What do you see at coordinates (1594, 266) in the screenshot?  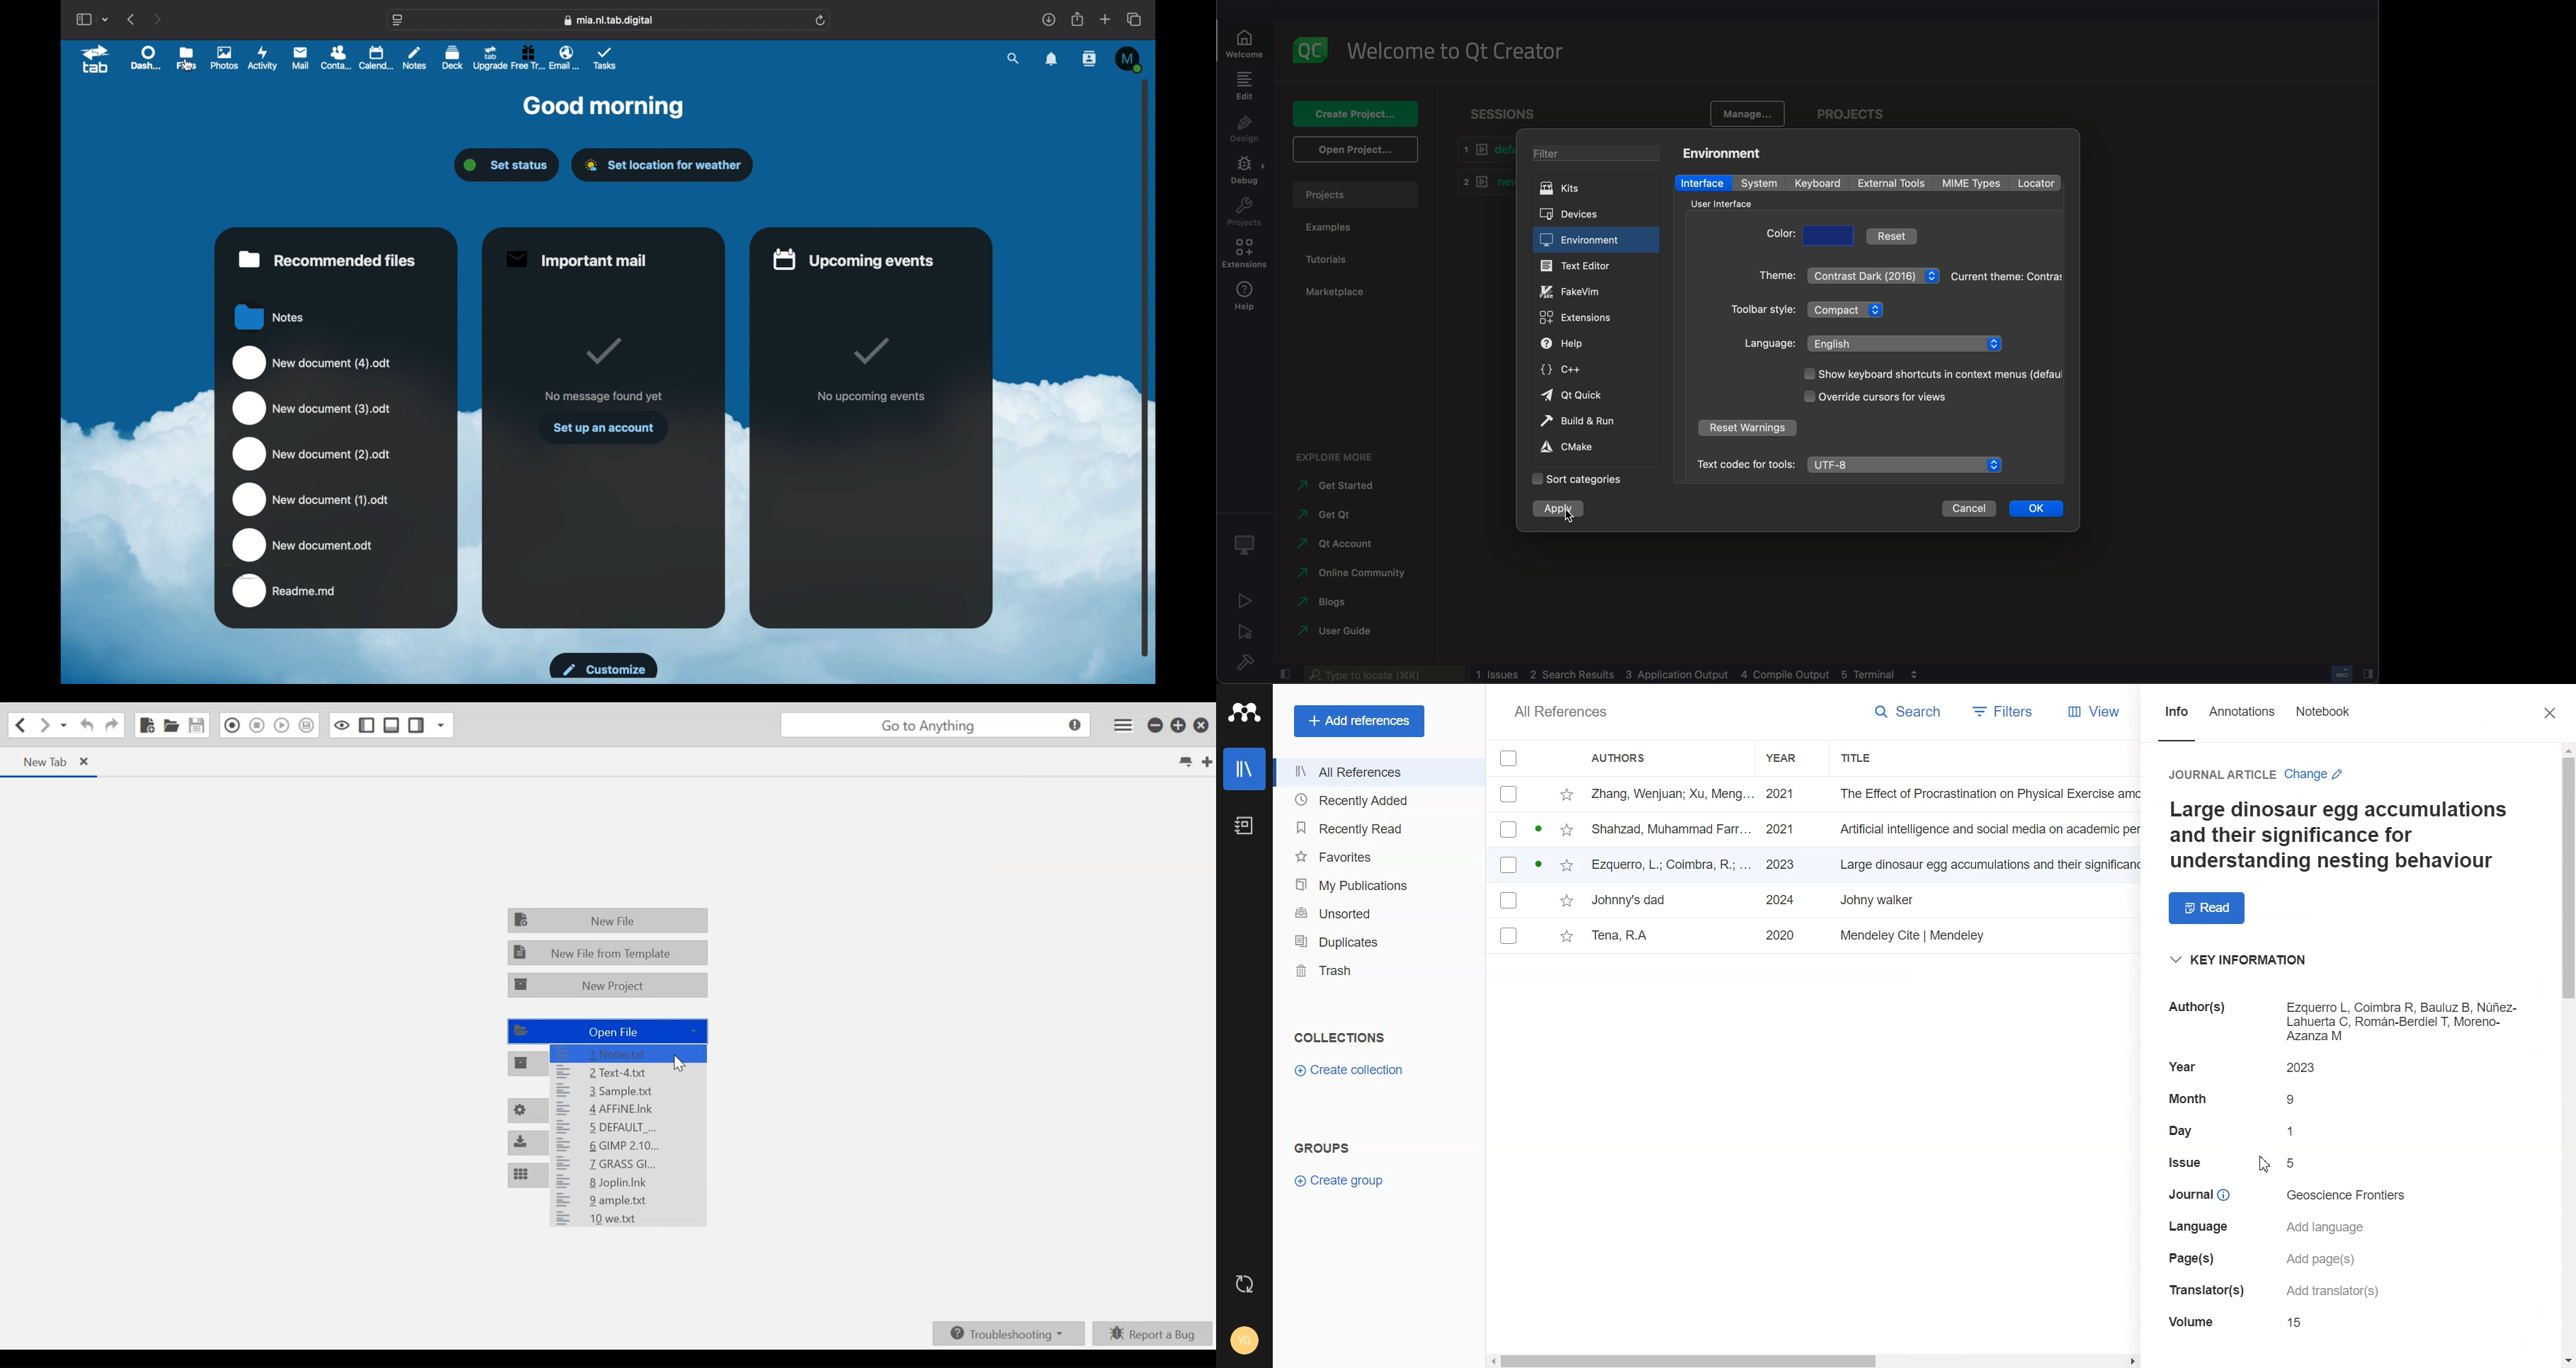 I see `text editor` at bounding box center [1594, 266].